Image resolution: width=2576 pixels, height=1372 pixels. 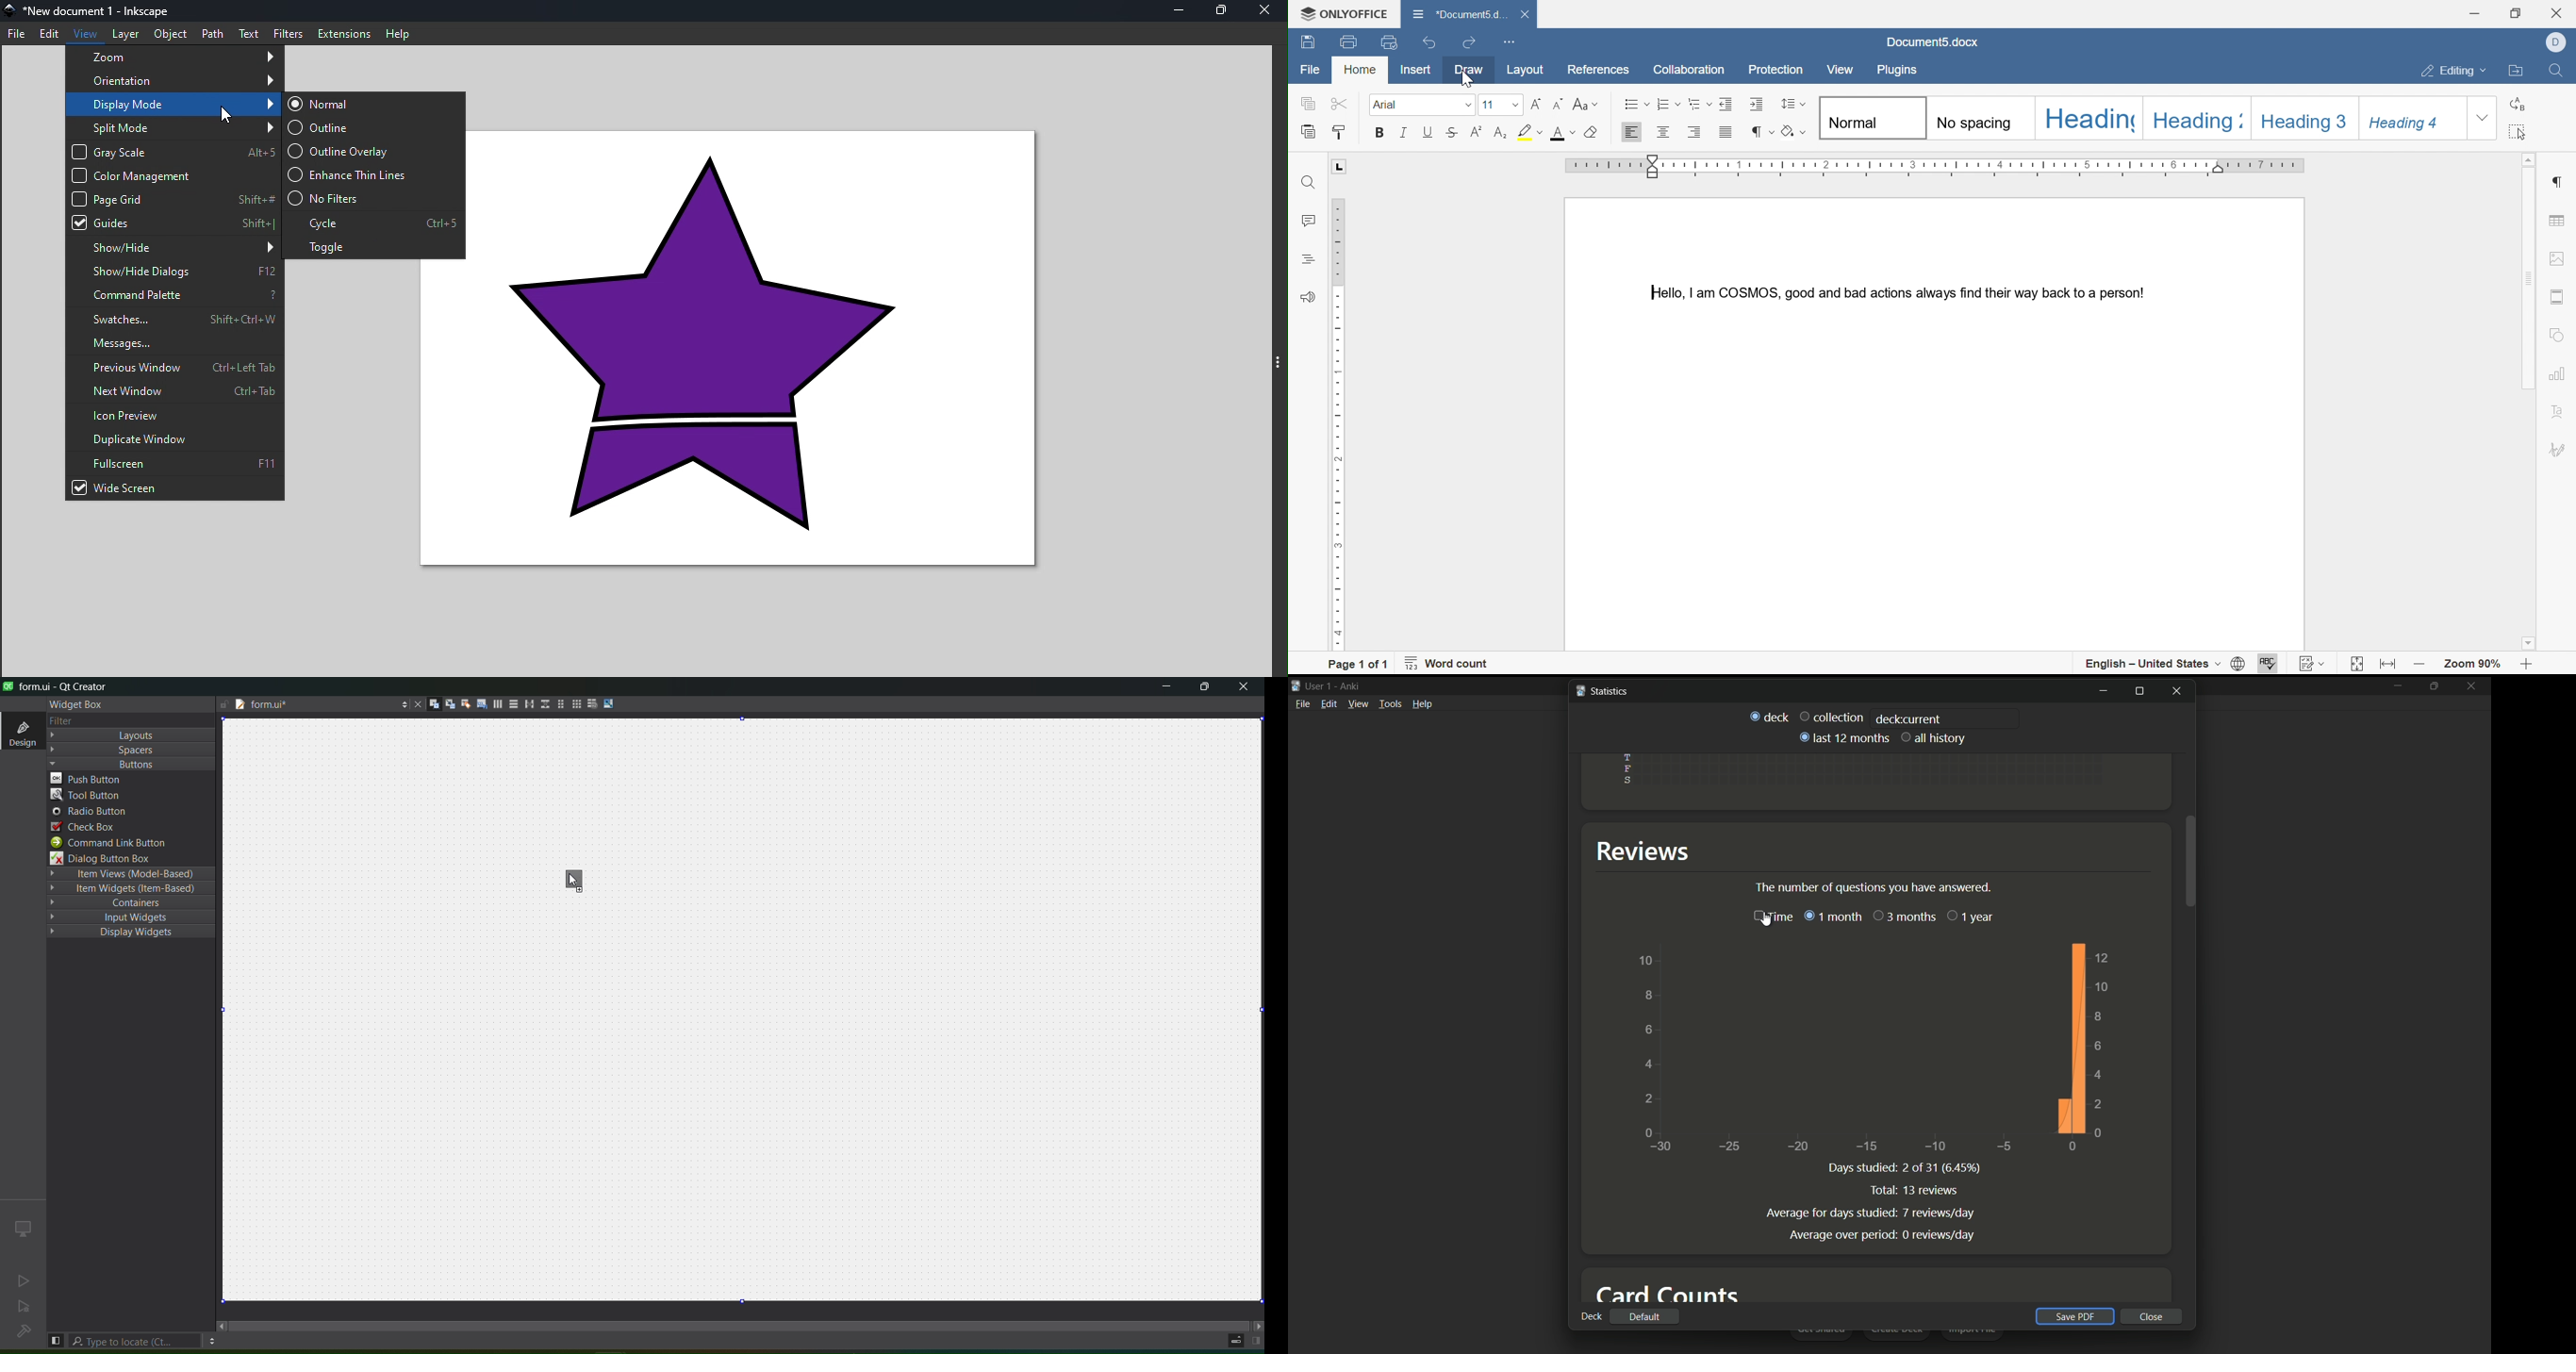 I want to click on Normal, so click(x=1872, y=118).